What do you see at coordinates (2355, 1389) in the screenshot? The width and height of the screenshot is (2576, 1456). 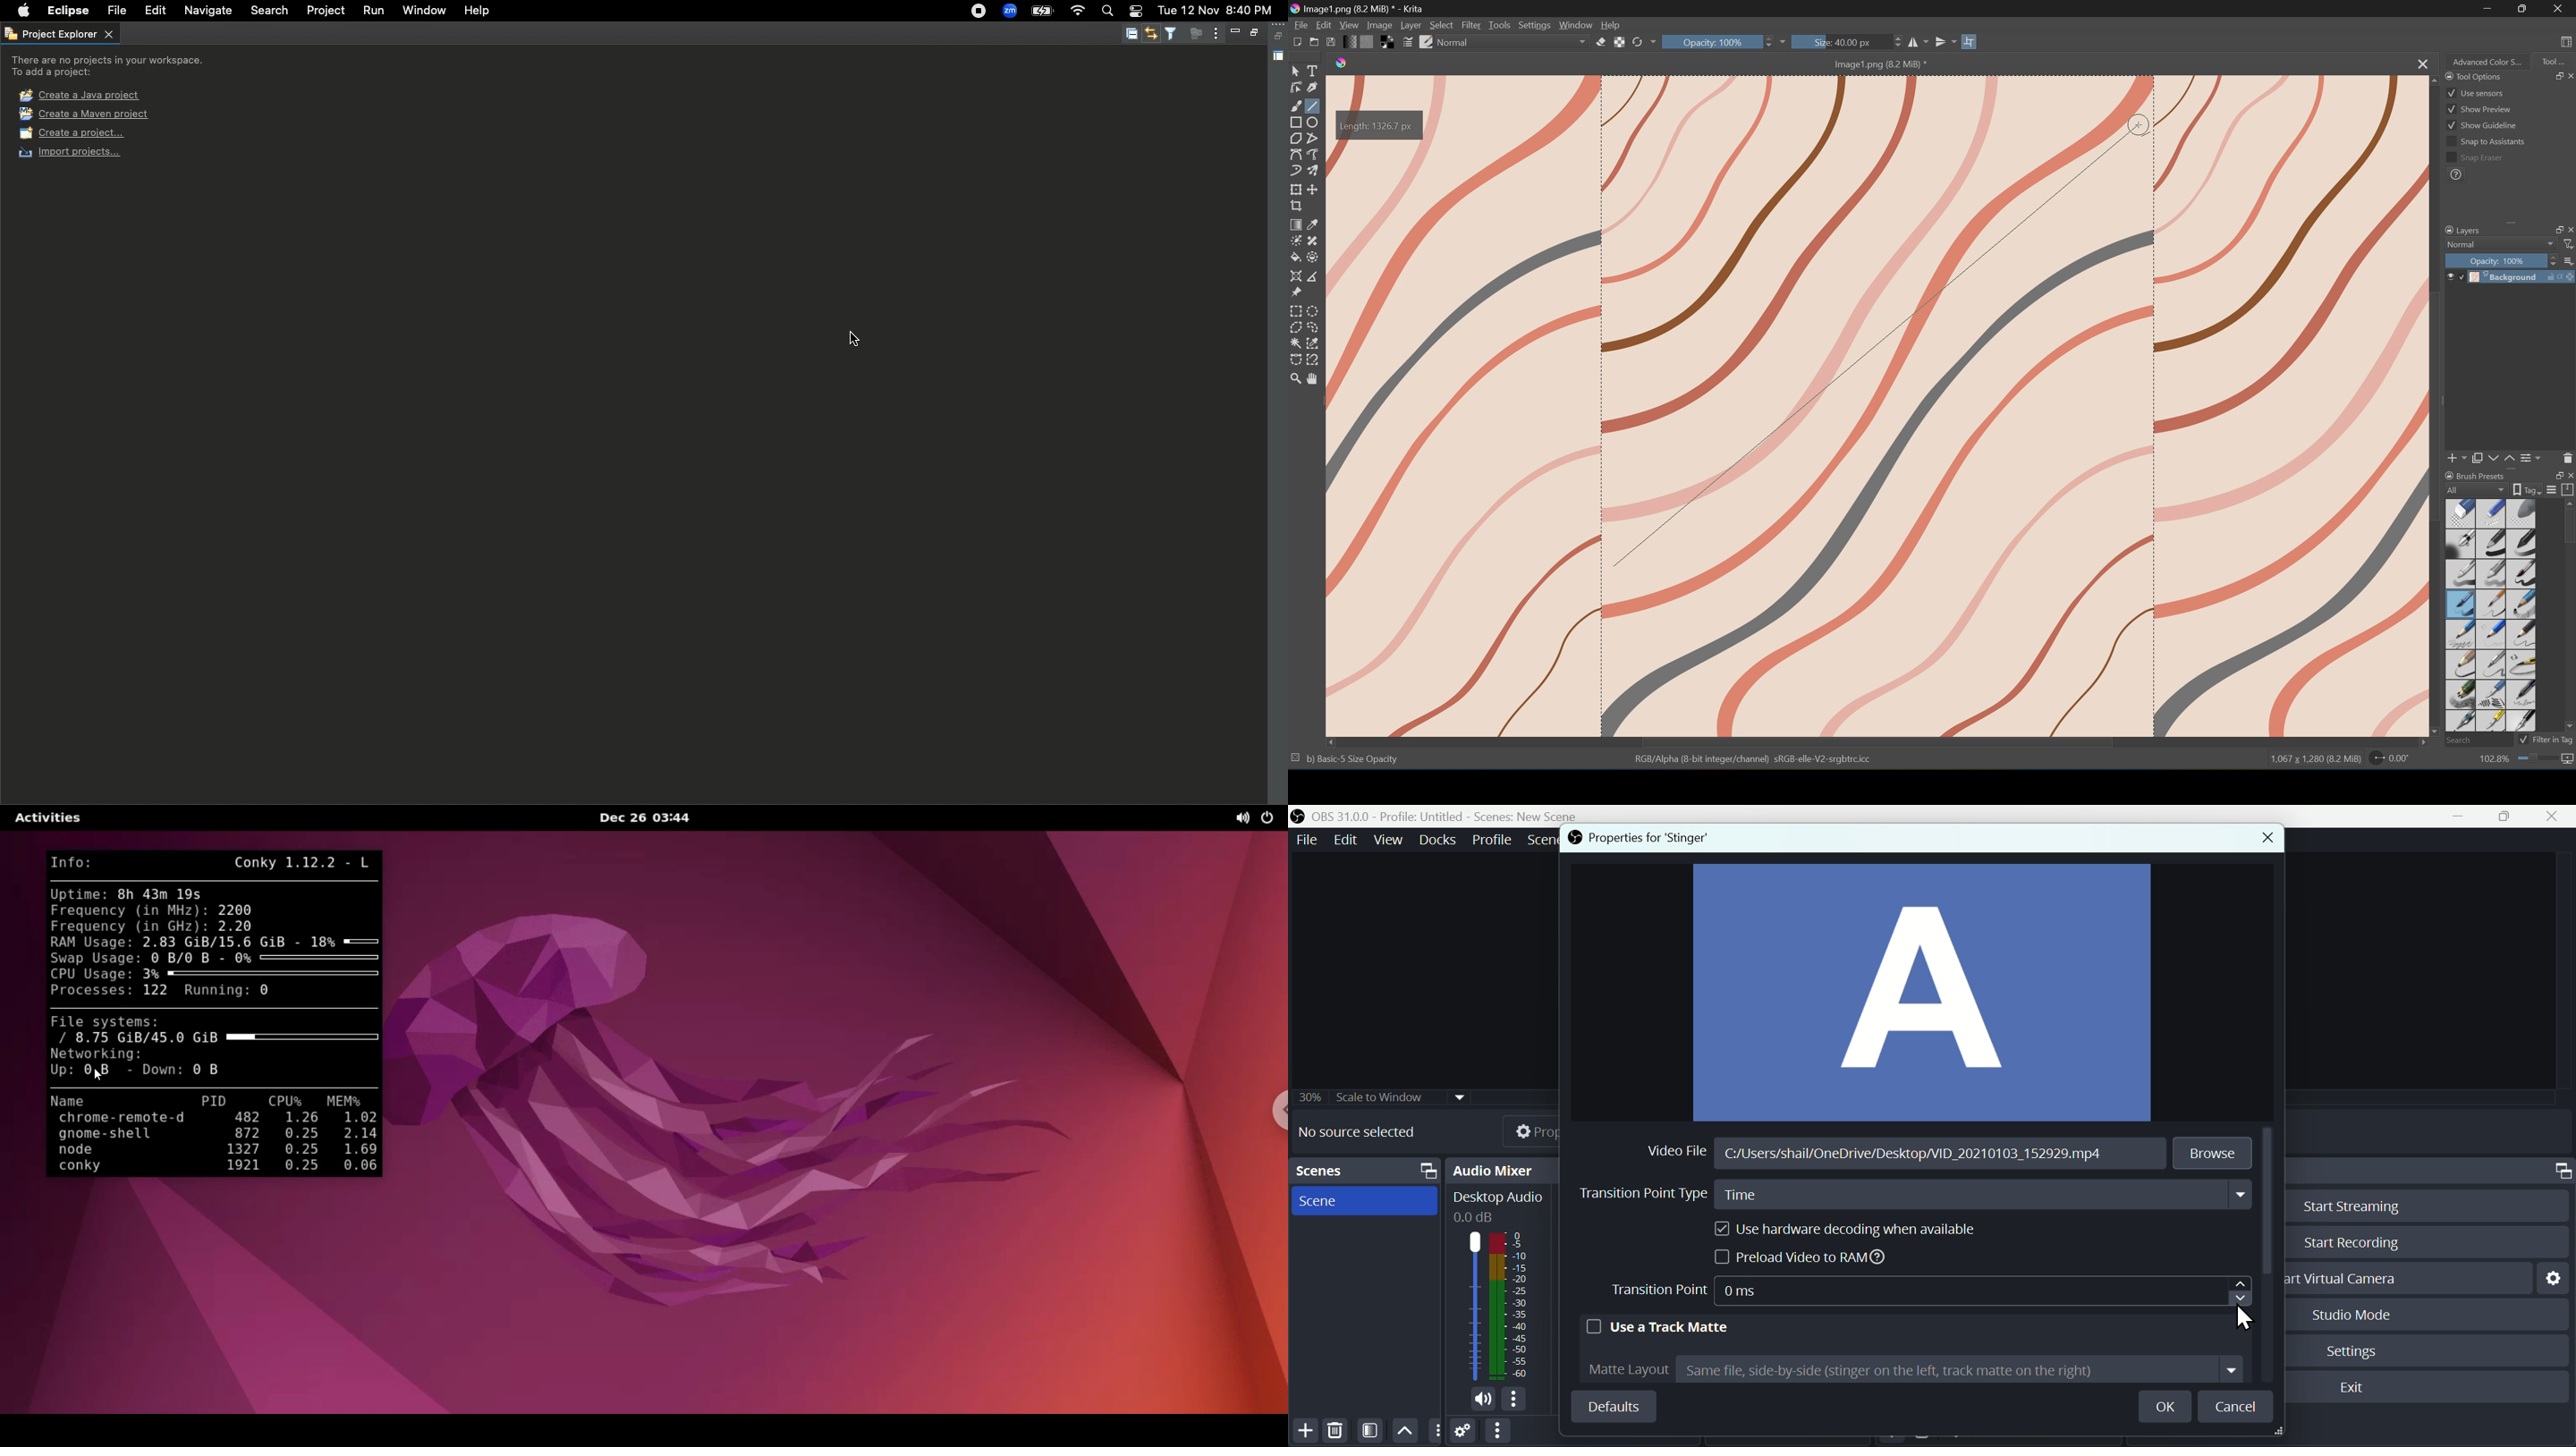 I see `Exit` at bounding box center [2355, 1389].